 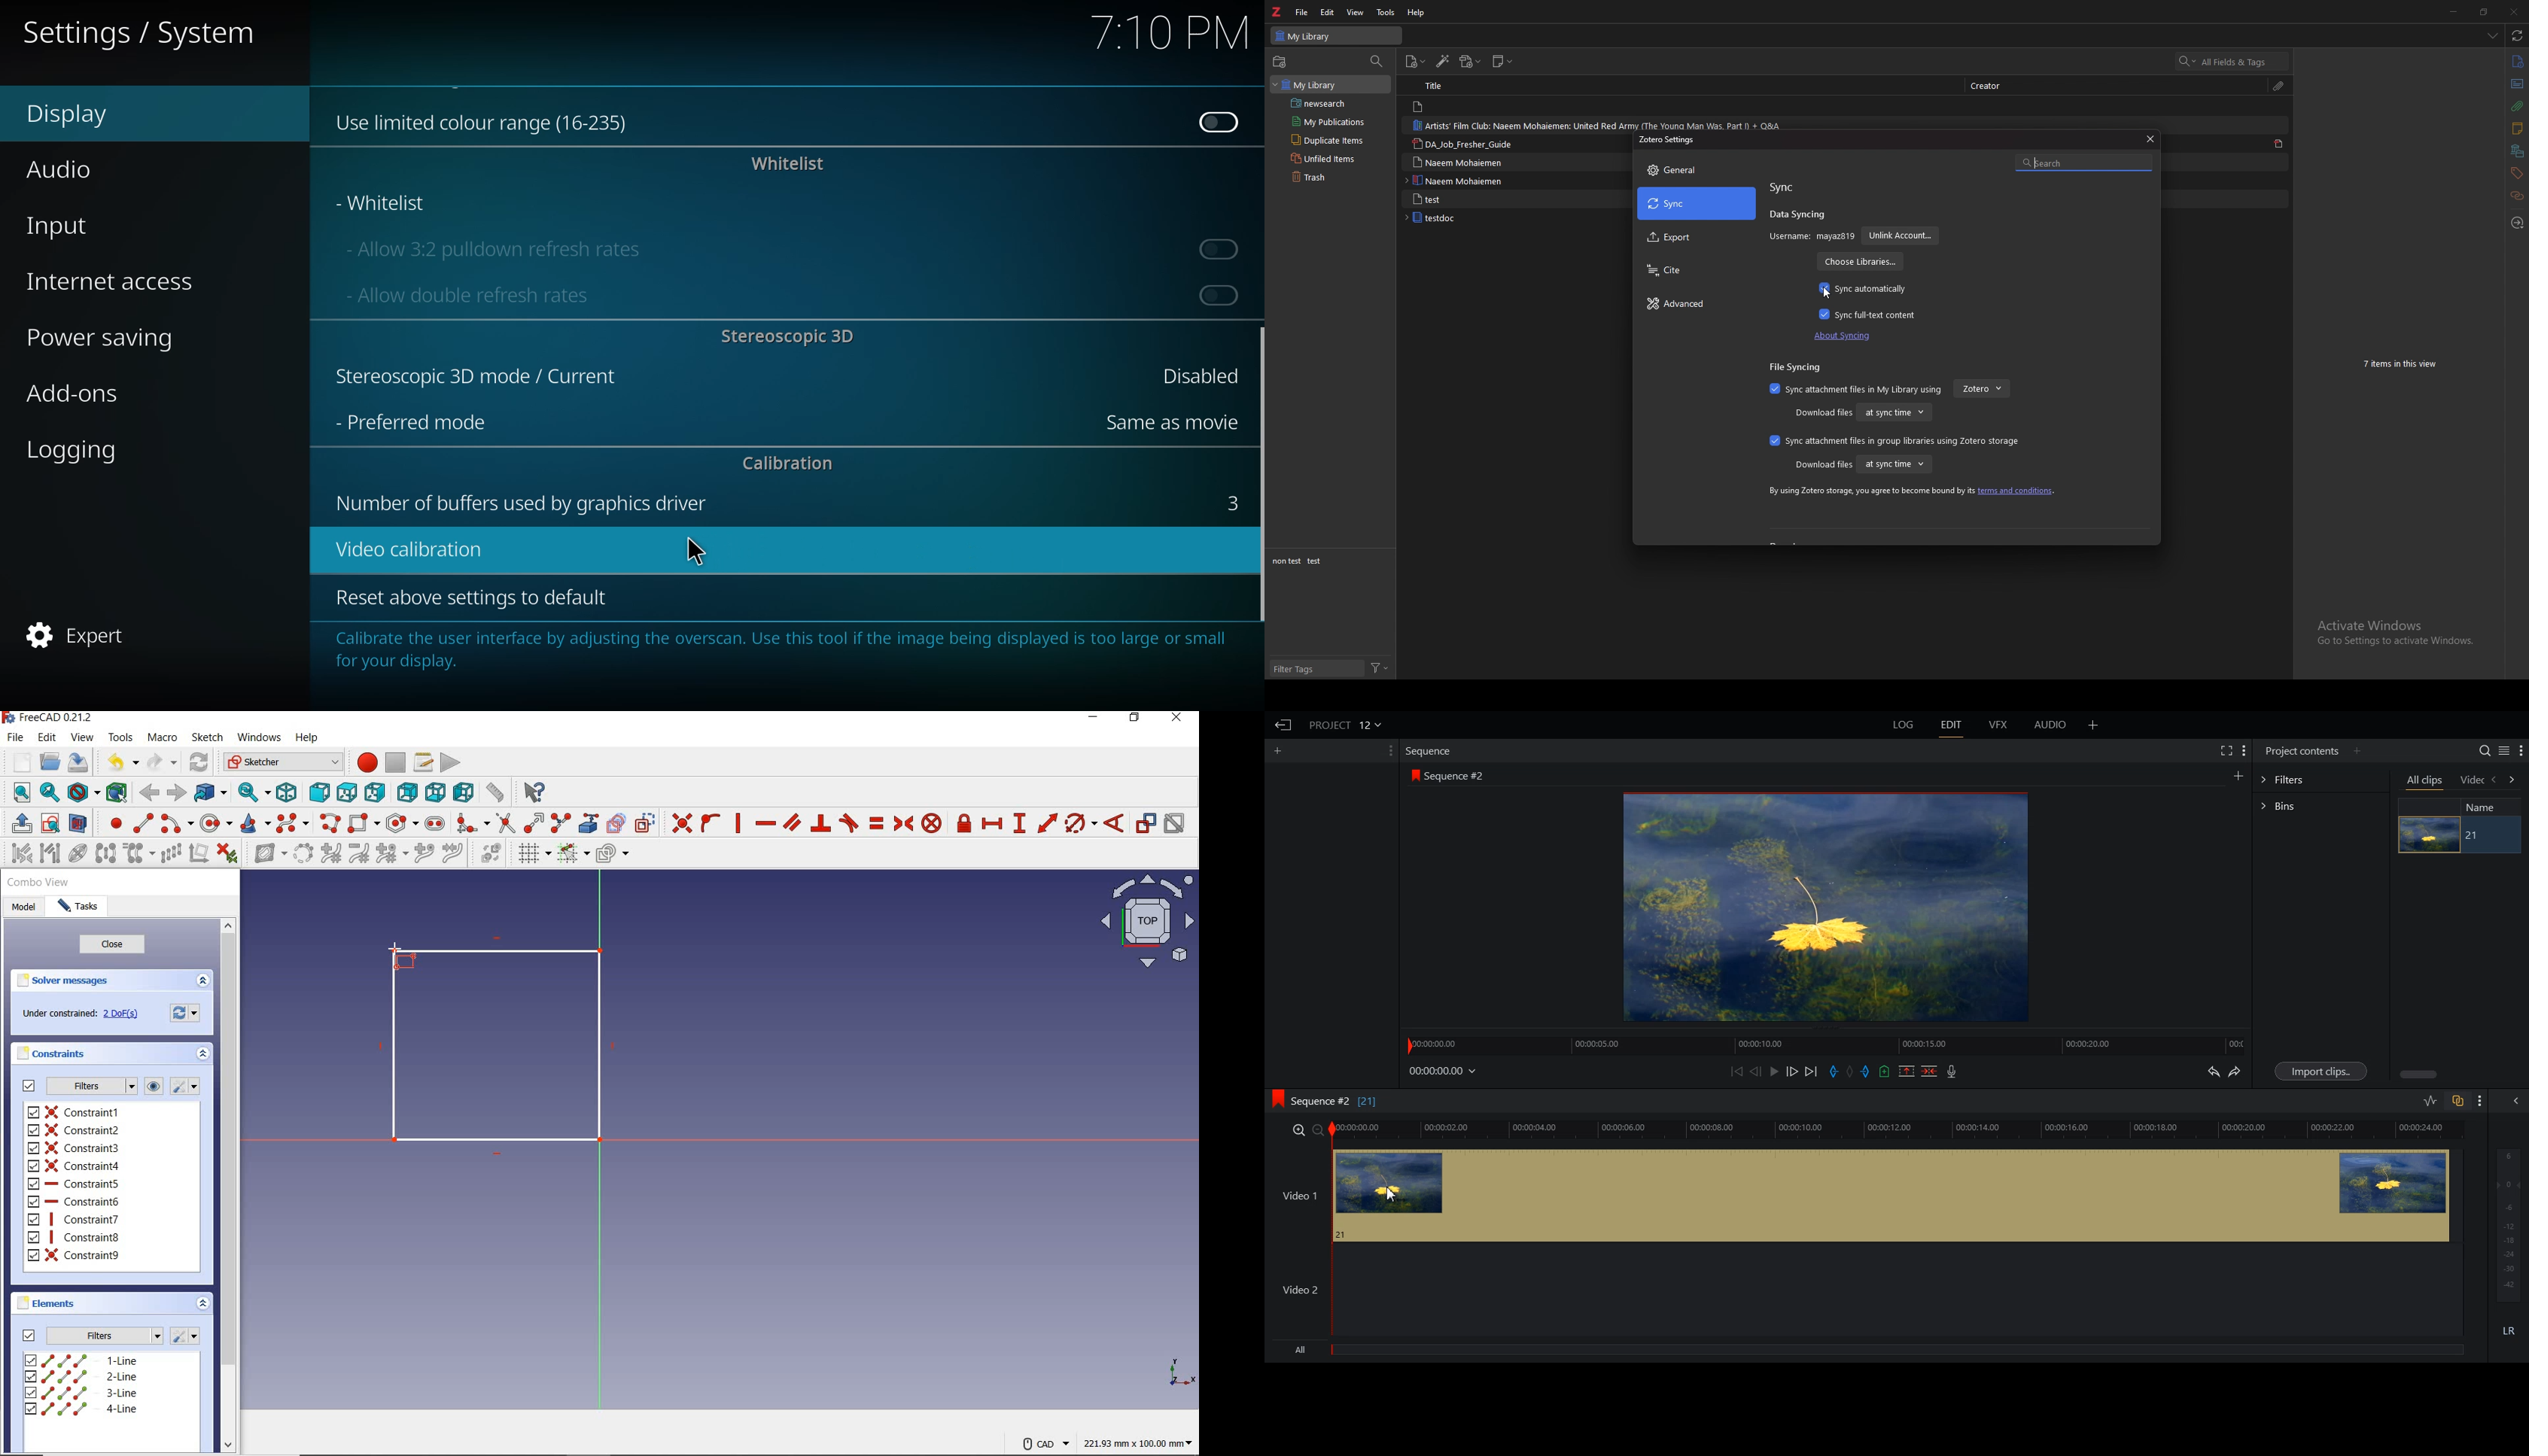 What do you see at coordinates (140, 854) in the screenshot?
I see `clone` at bounding box center [140, 854].